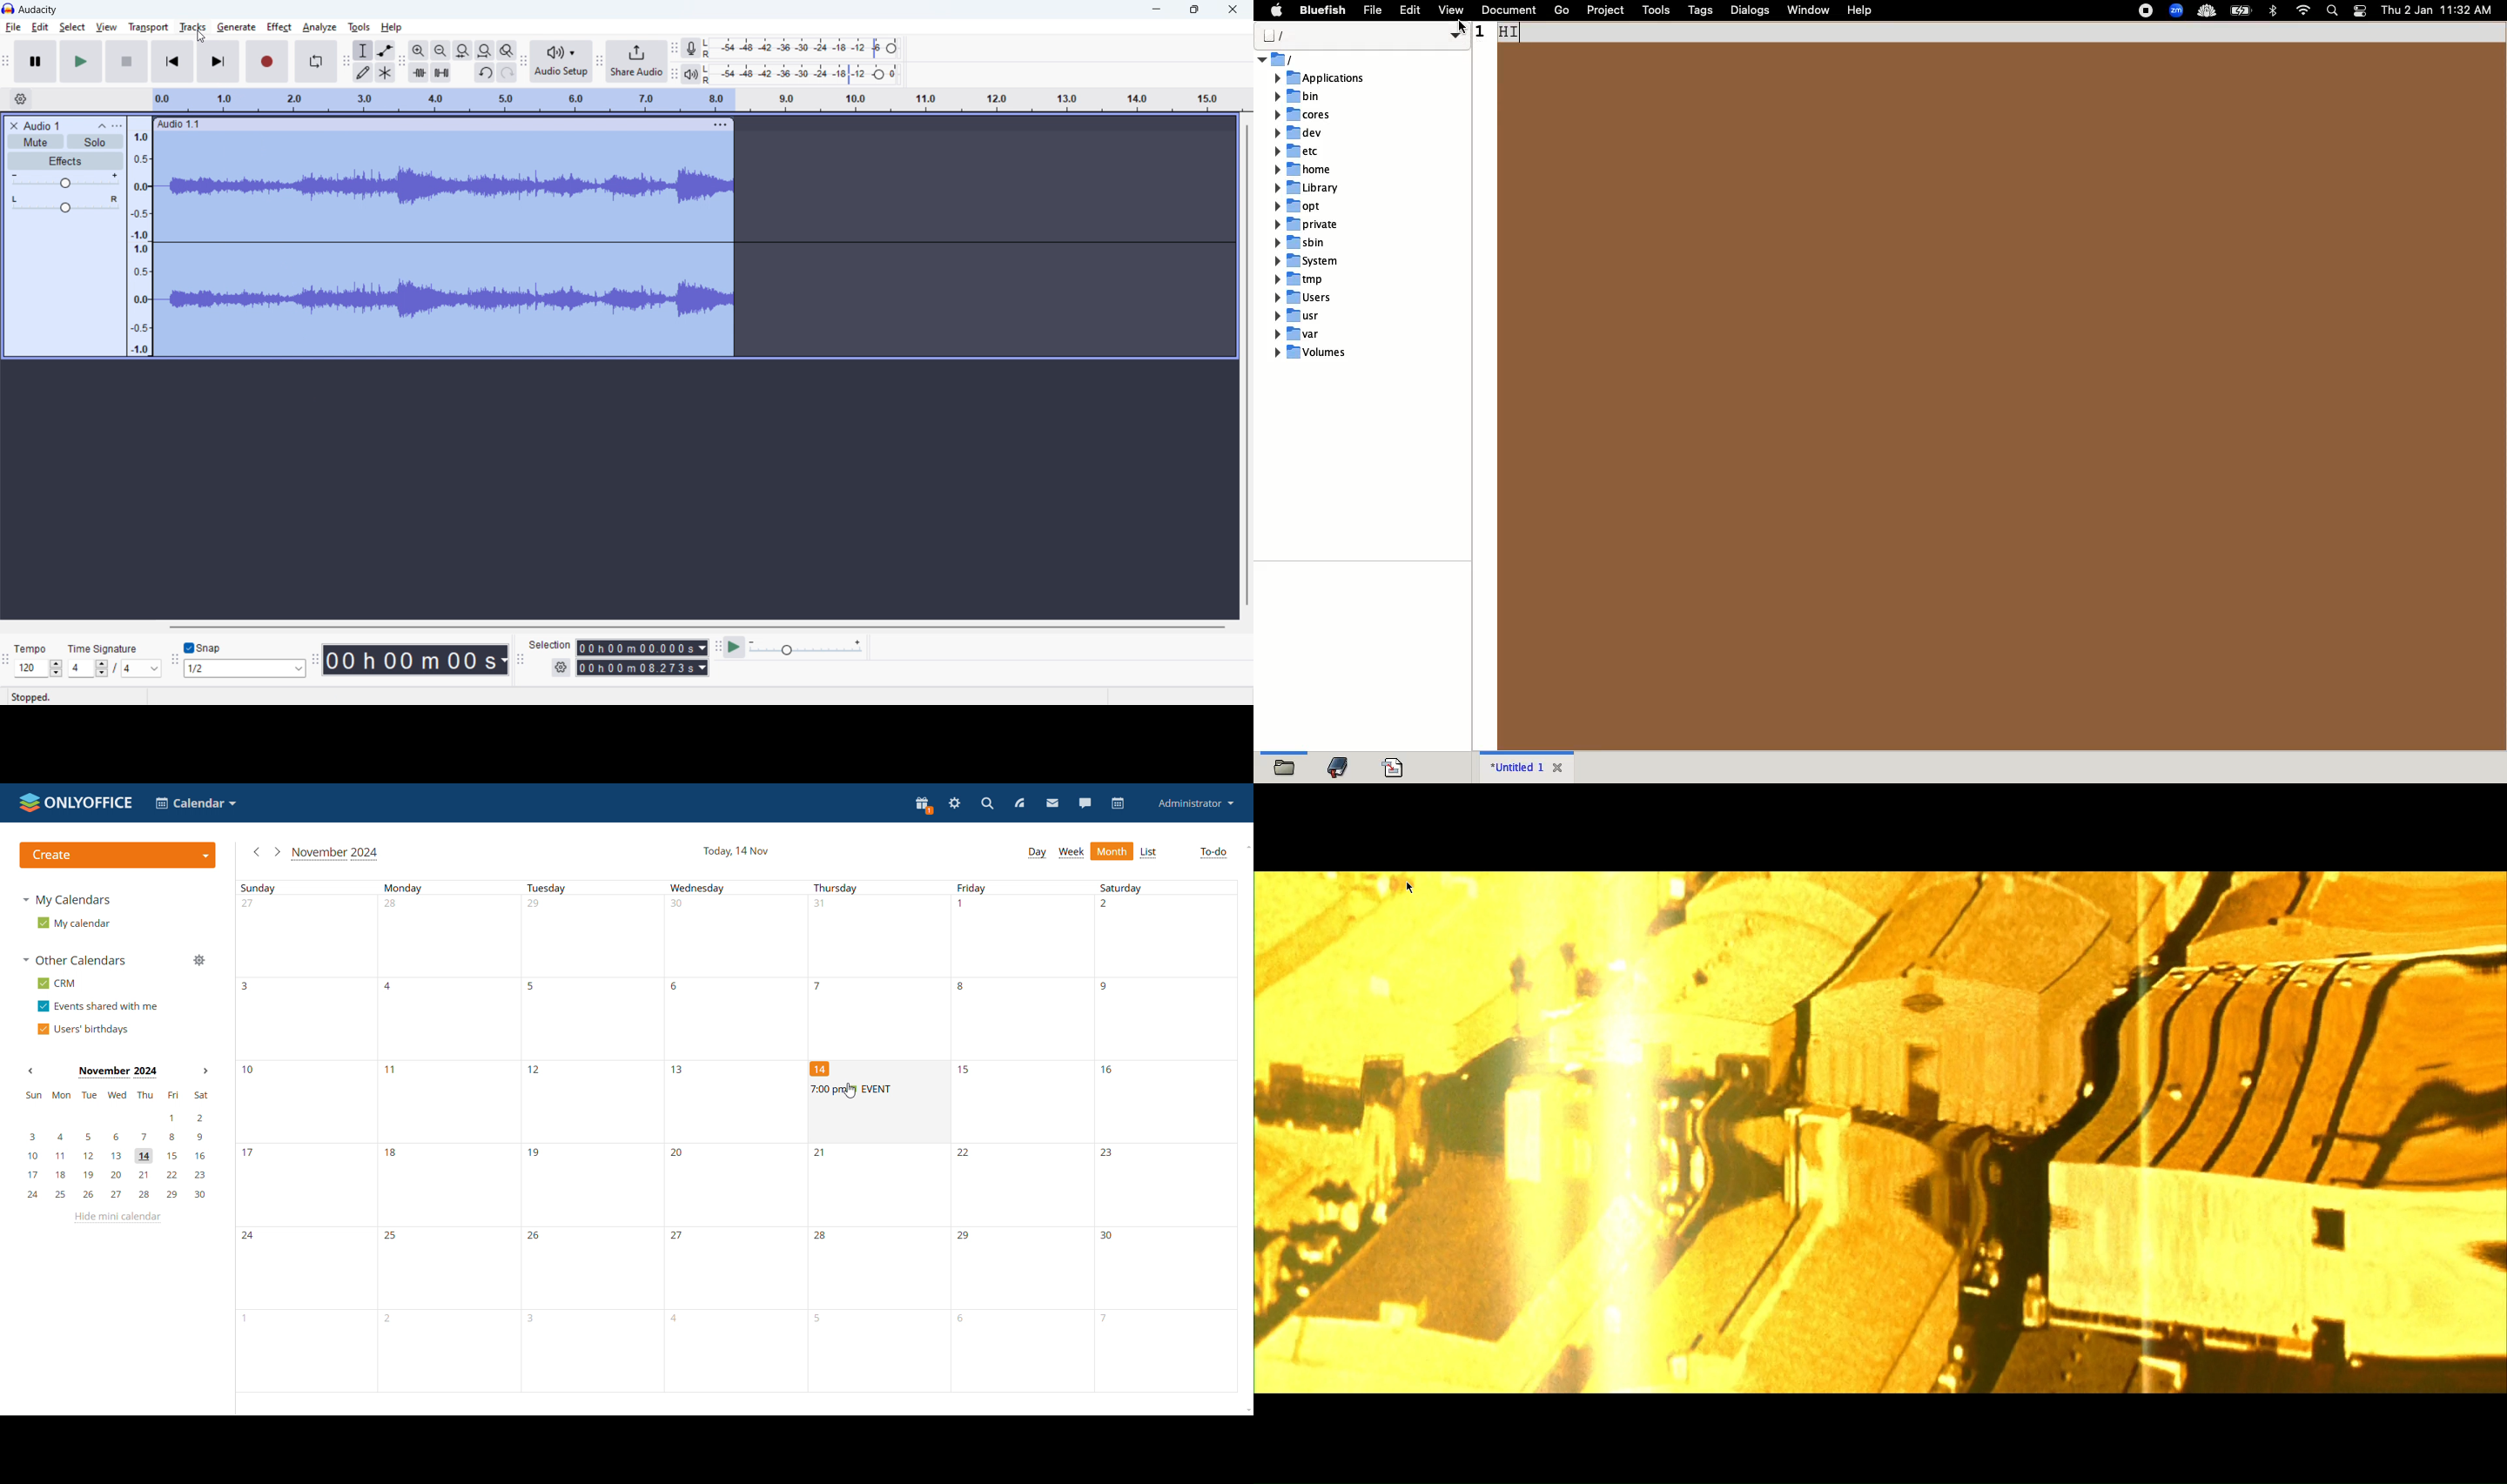 This screenshot has height=1484, width=2520. Describe the element at coordinates (173, 659) in the screenshot. I see `snapping toolbar` at that location.